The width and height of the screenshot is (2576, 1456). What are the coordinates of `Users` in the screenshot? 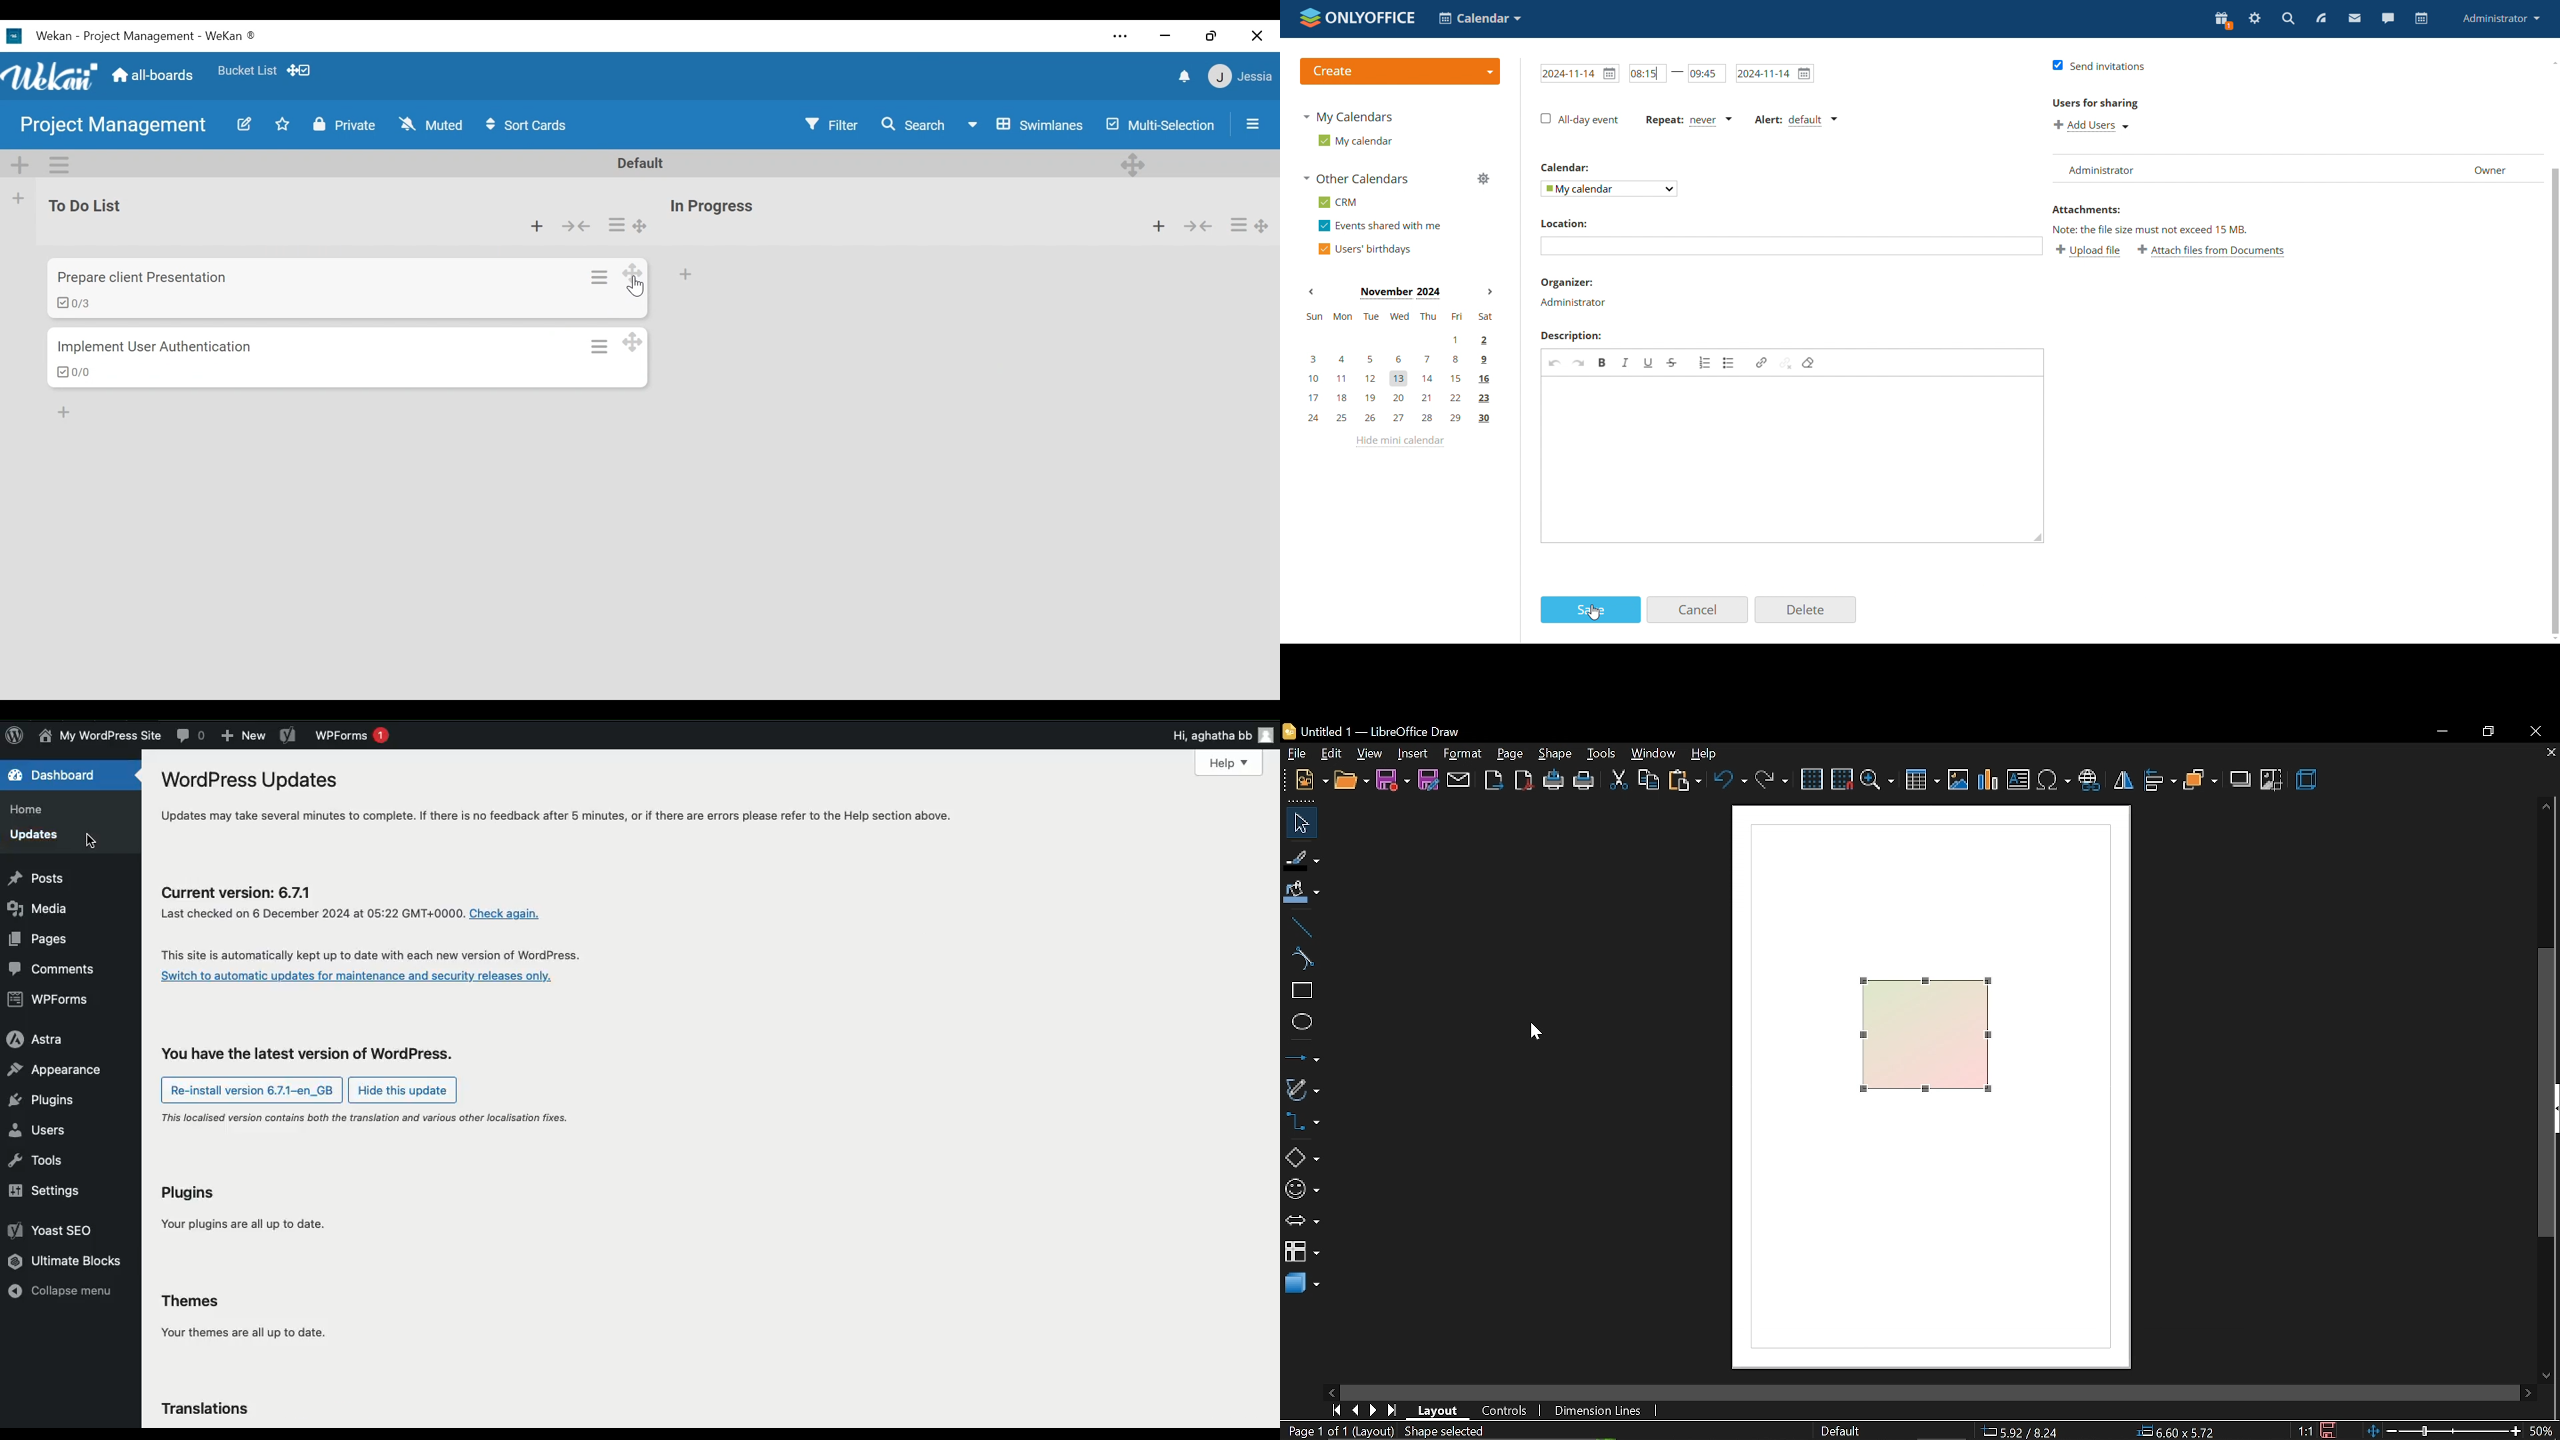 It's located at (40, 1129).